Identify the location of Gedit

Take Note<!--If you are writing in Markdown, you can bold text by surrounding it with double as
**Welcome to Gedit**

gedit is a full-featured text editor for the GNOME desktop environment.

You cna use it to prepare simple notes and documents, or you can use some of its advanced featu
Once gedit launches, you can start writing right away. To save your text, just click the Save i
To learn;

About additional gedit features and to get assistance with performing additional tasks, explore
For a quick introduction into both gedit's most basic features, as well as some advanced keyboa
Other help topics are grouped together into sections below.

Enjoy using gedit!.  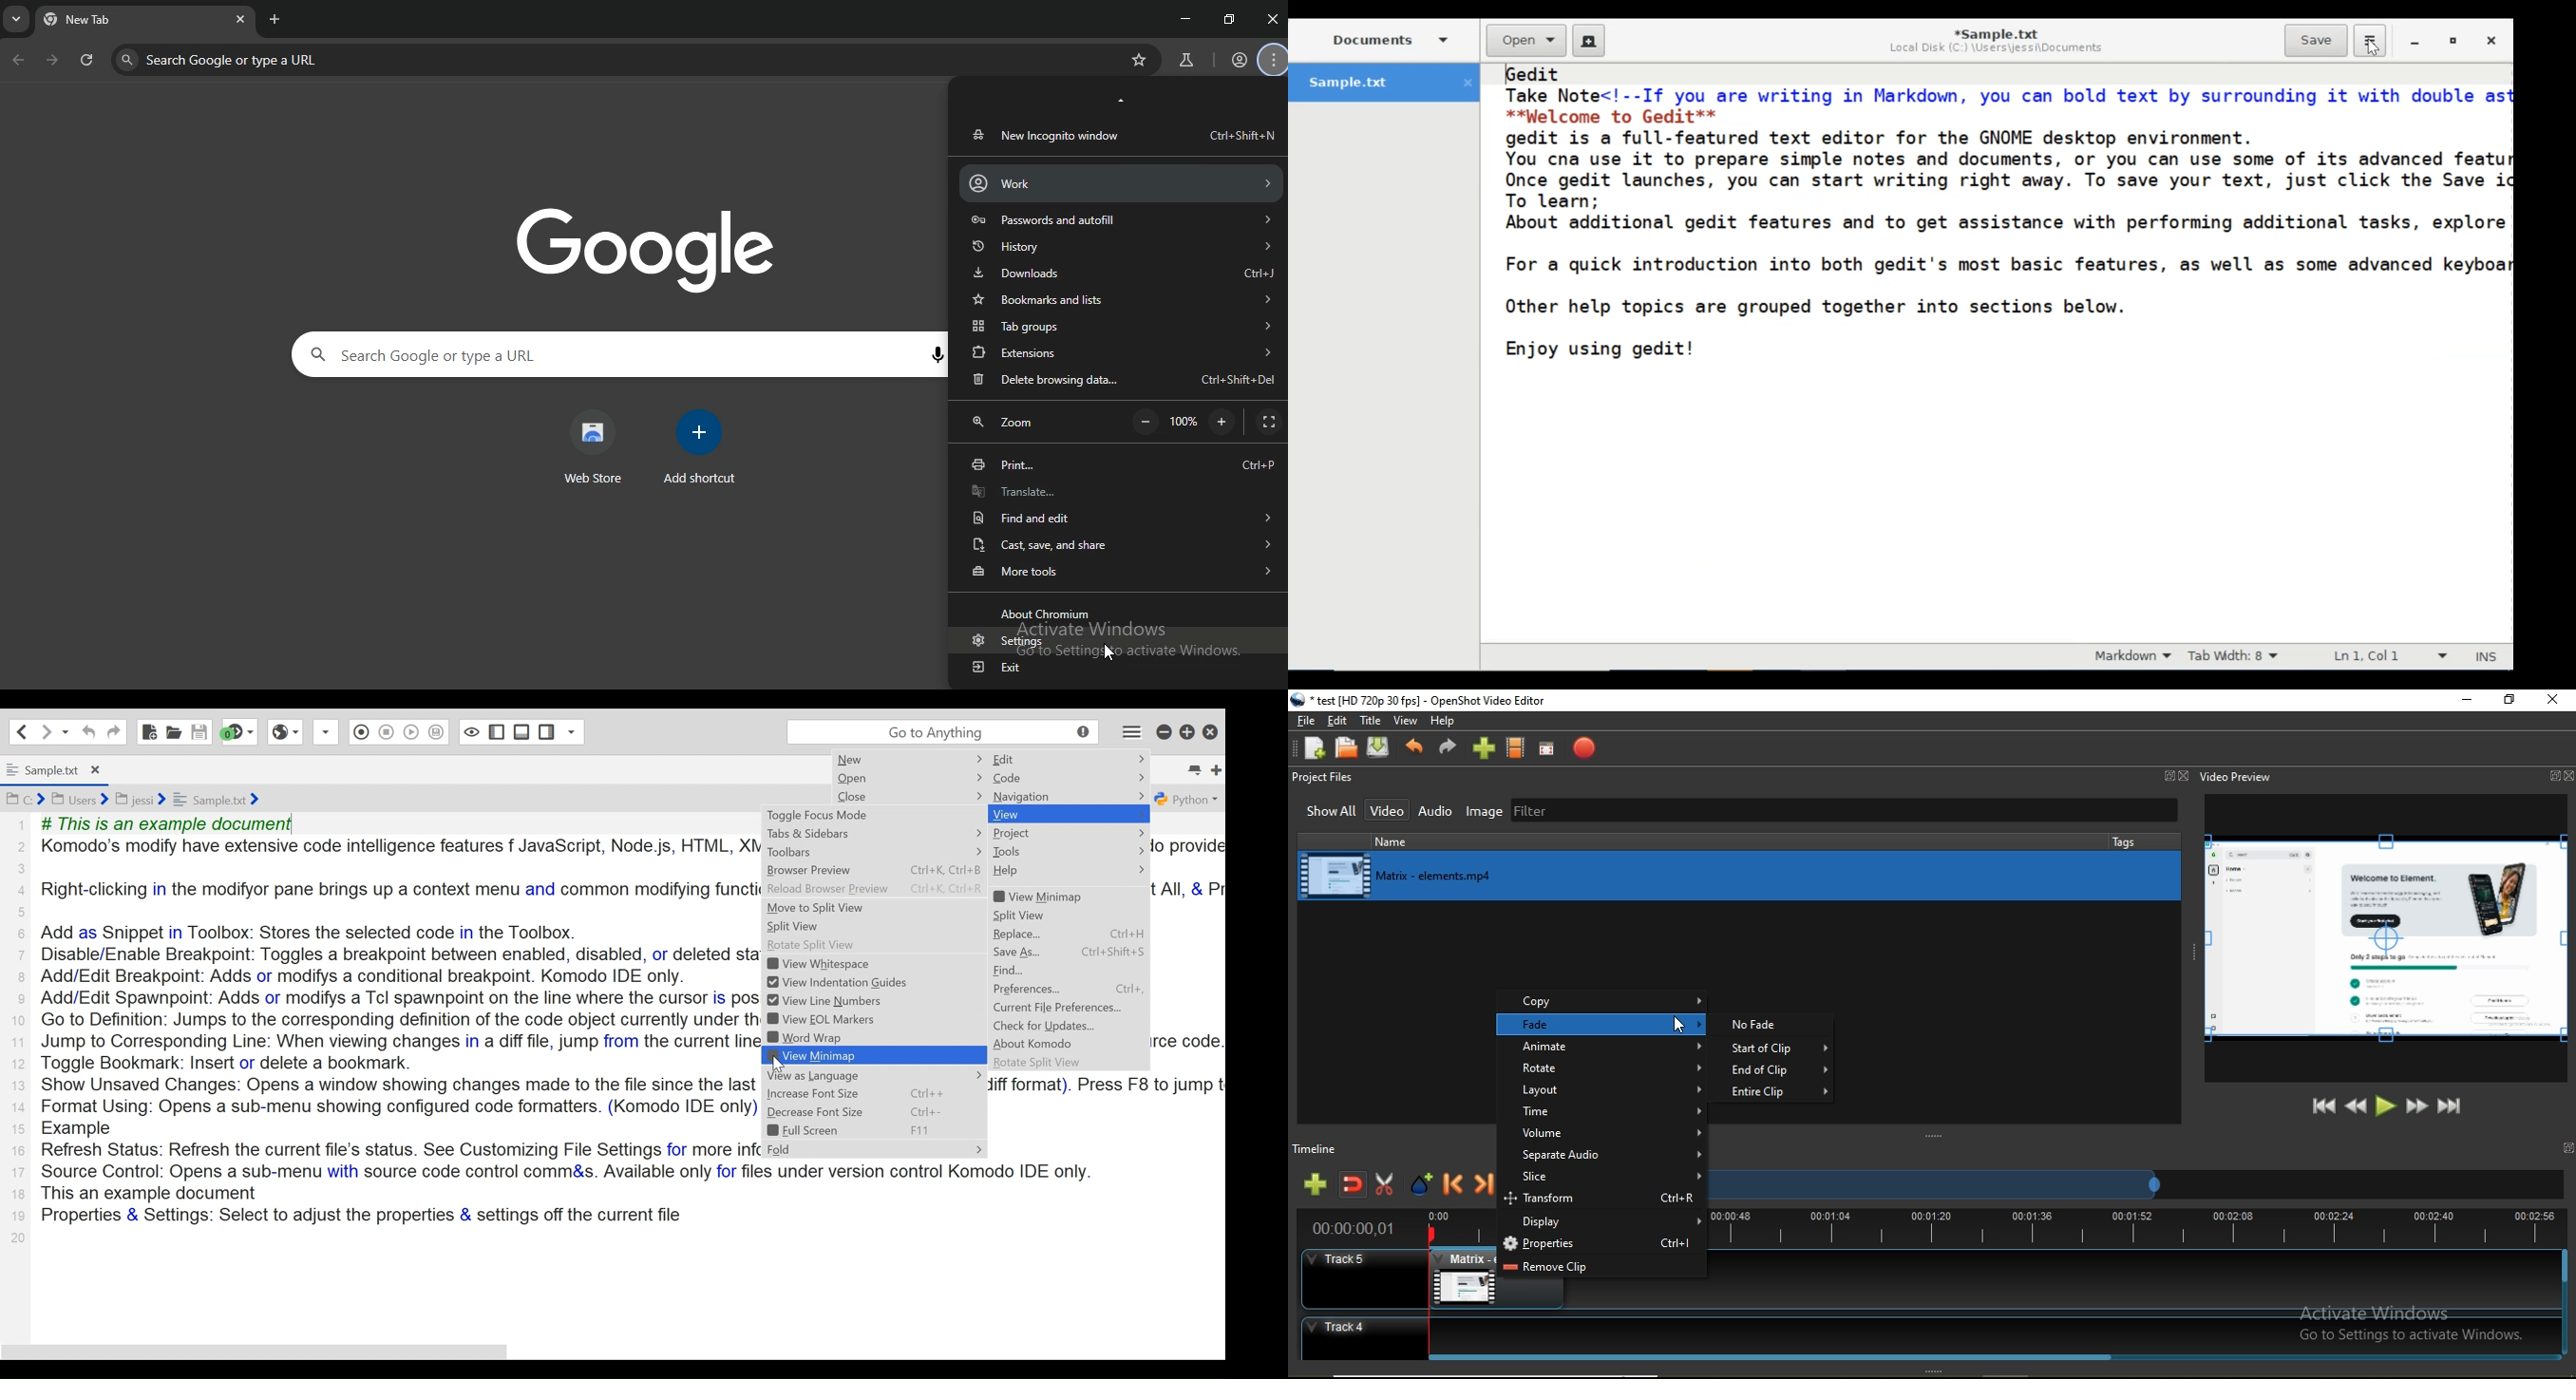
(2003, 228).